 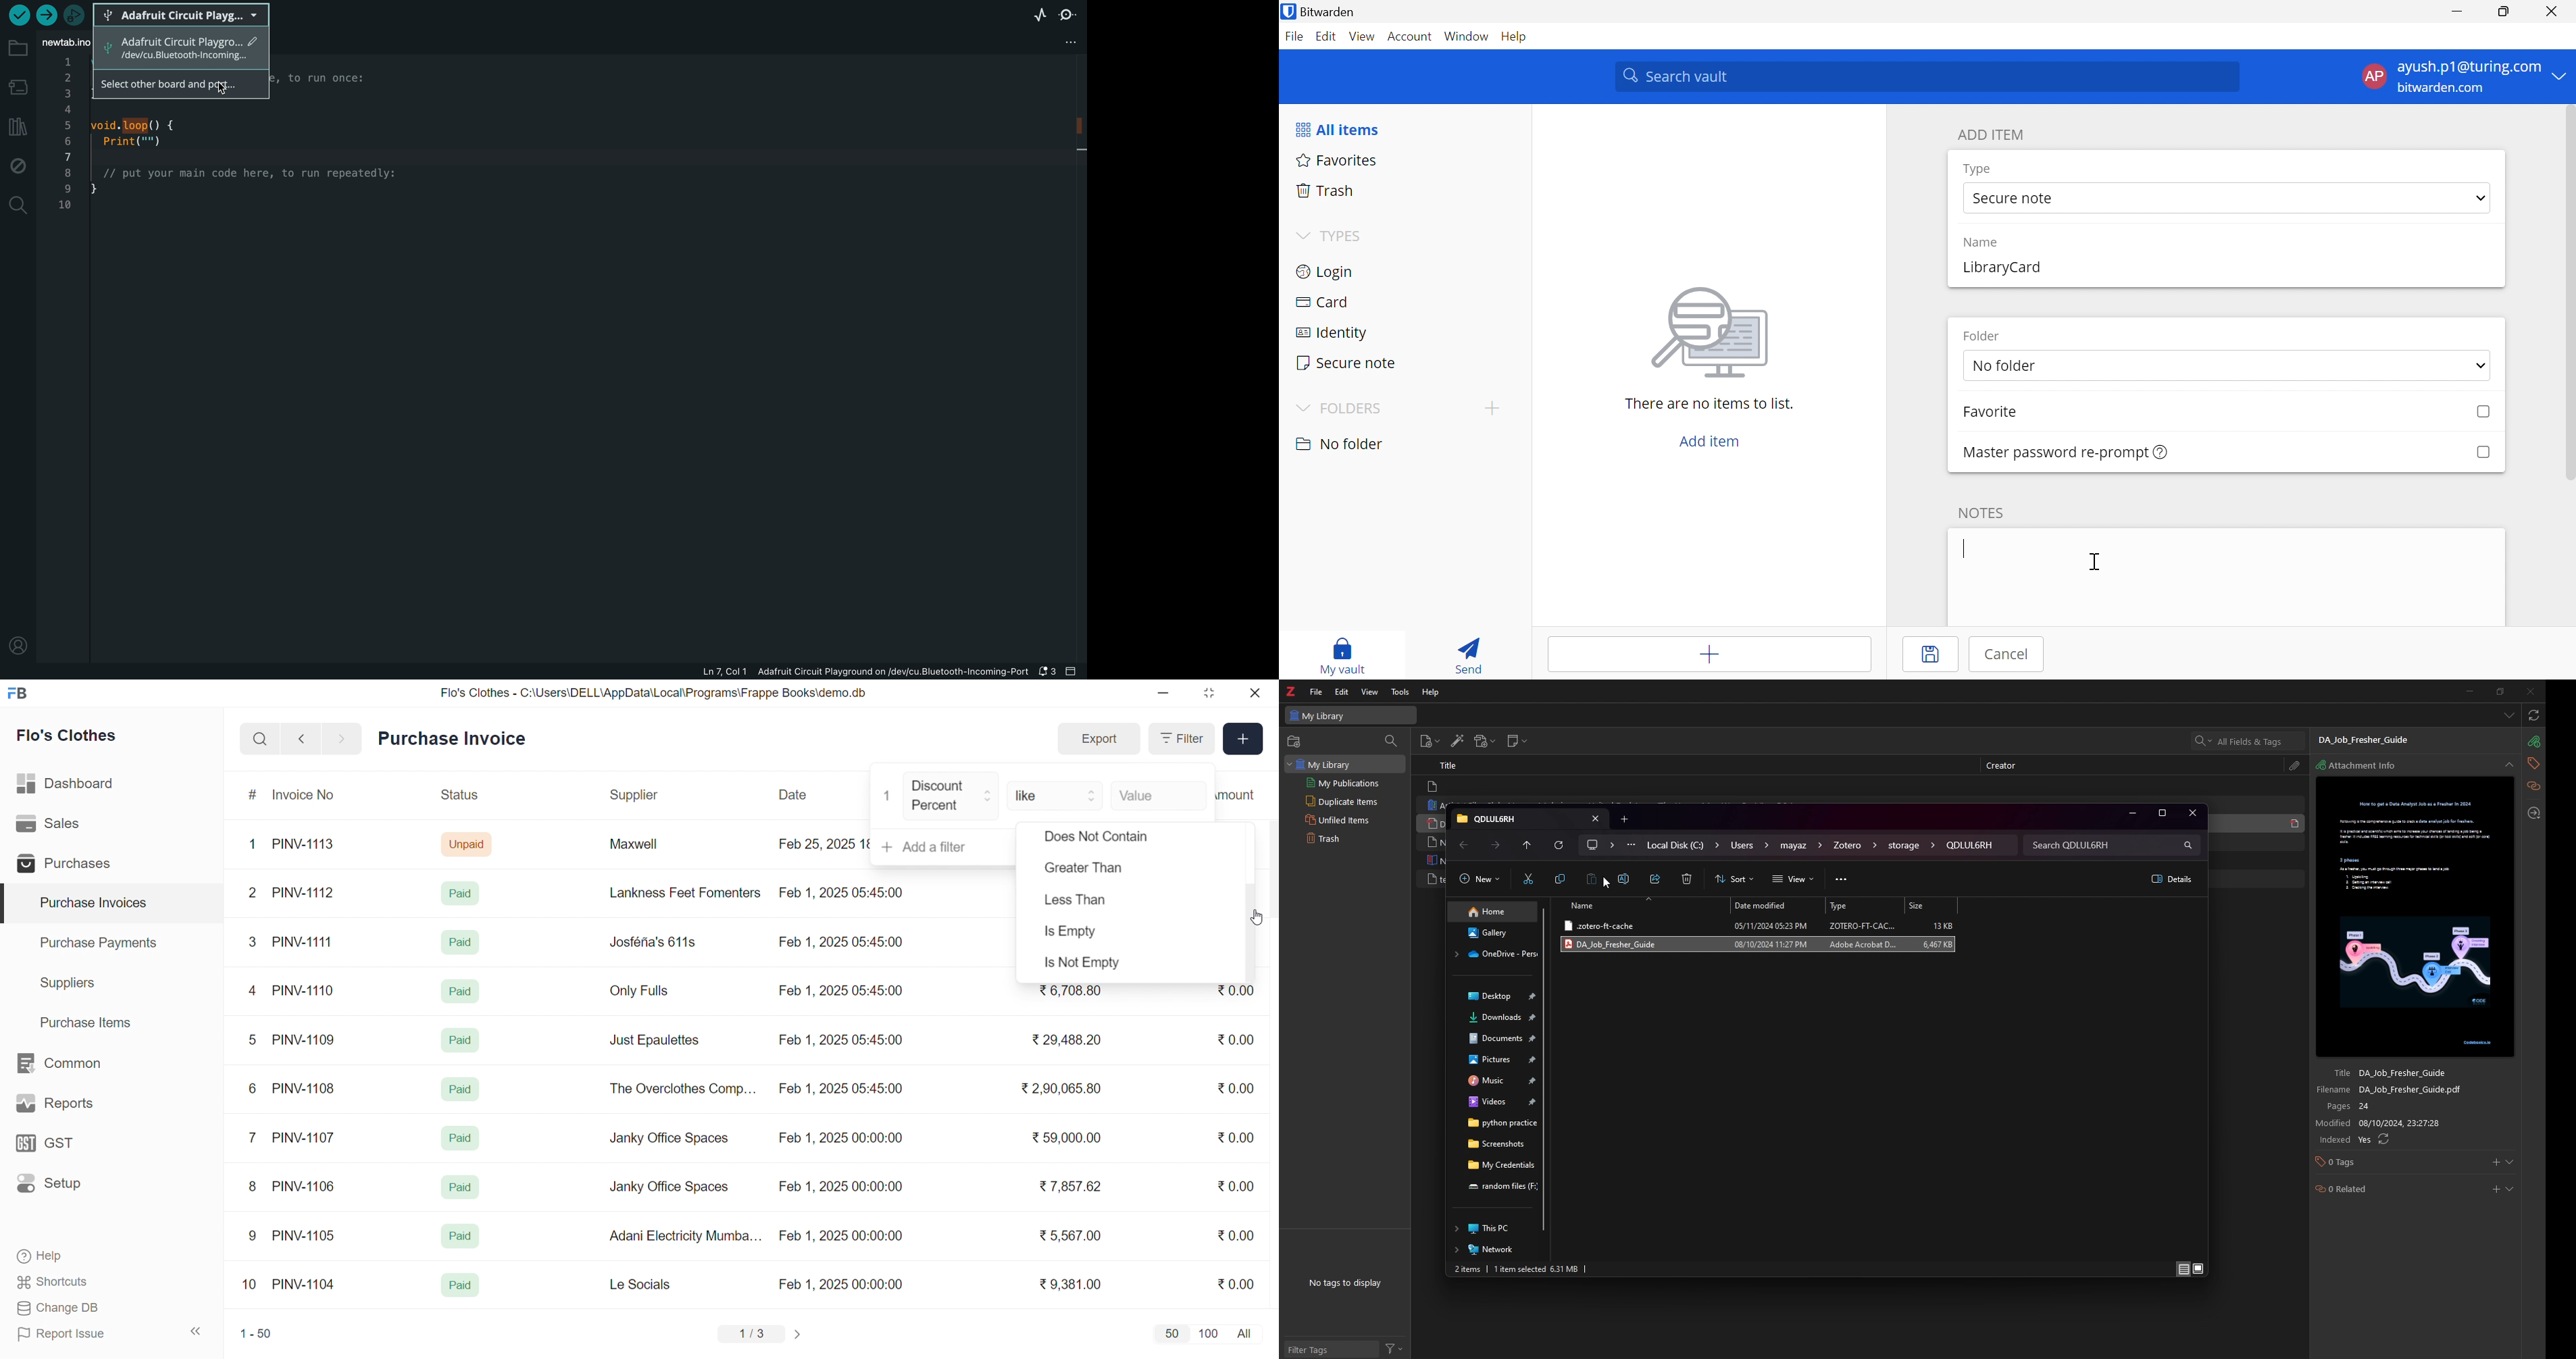 What do you see at coordinates (1328, 36) in the screenshot?
I see `Edit` at bounding box center [1328, 36].